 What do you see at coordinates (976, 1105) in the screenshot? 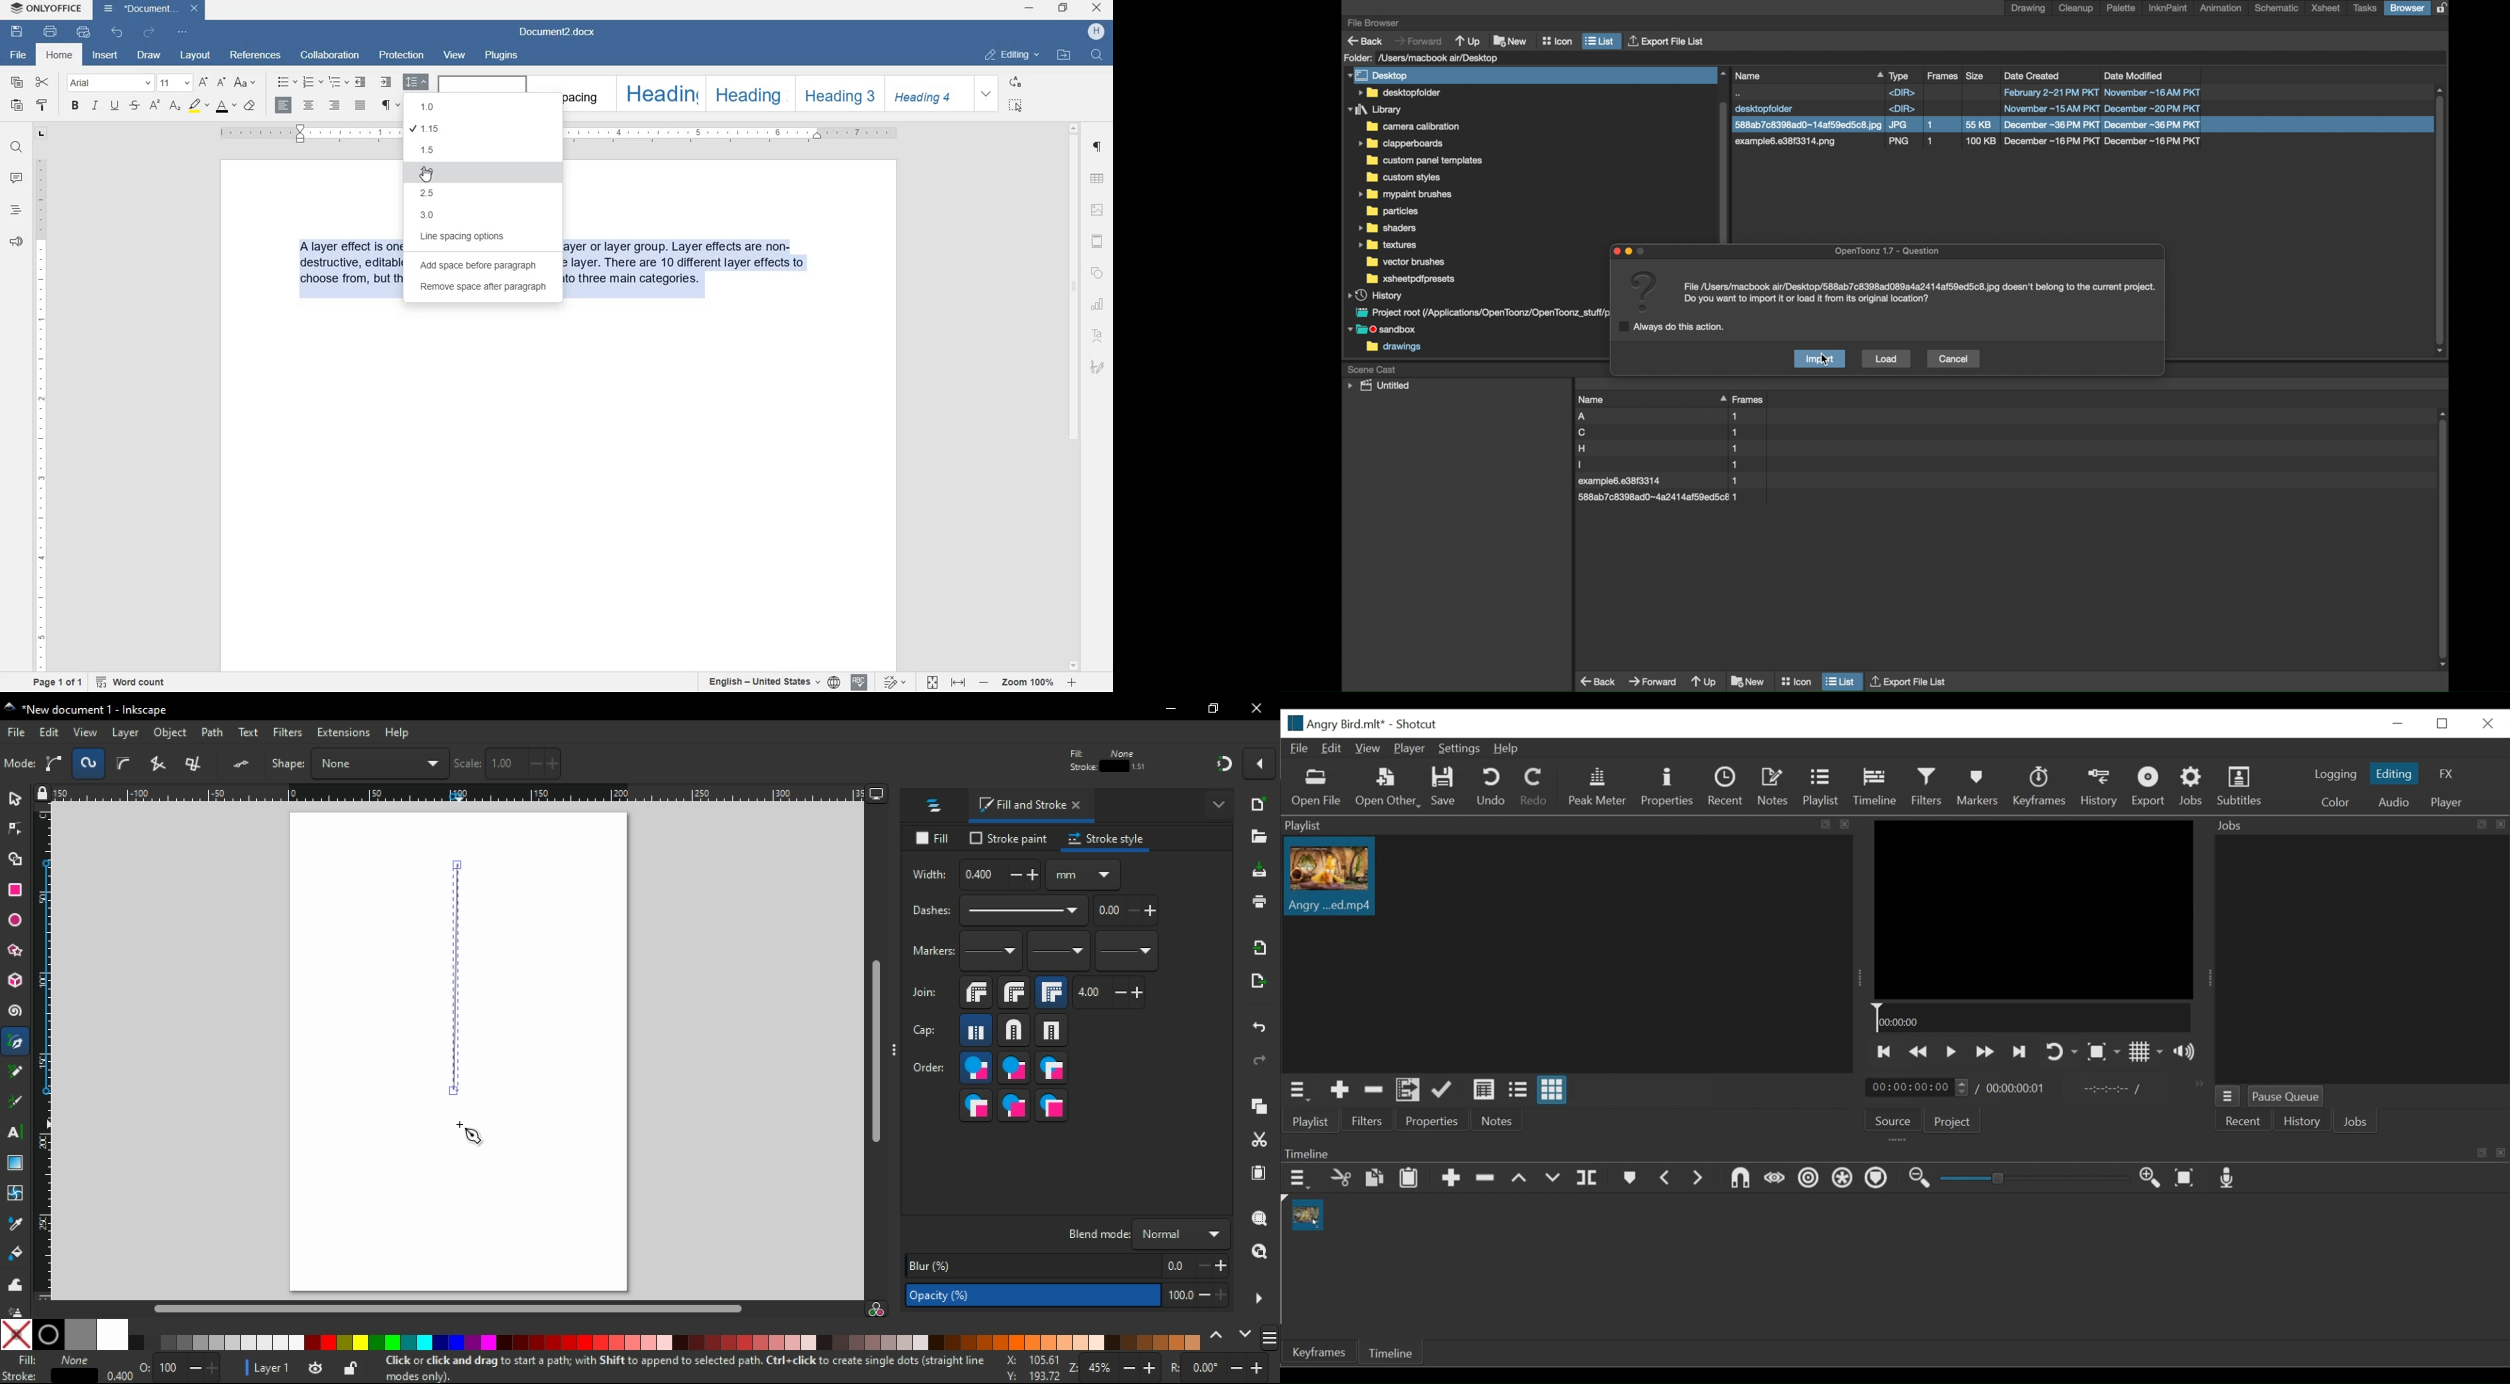
I see `markers,fill,stroke` at bounding box center [976, 1105].